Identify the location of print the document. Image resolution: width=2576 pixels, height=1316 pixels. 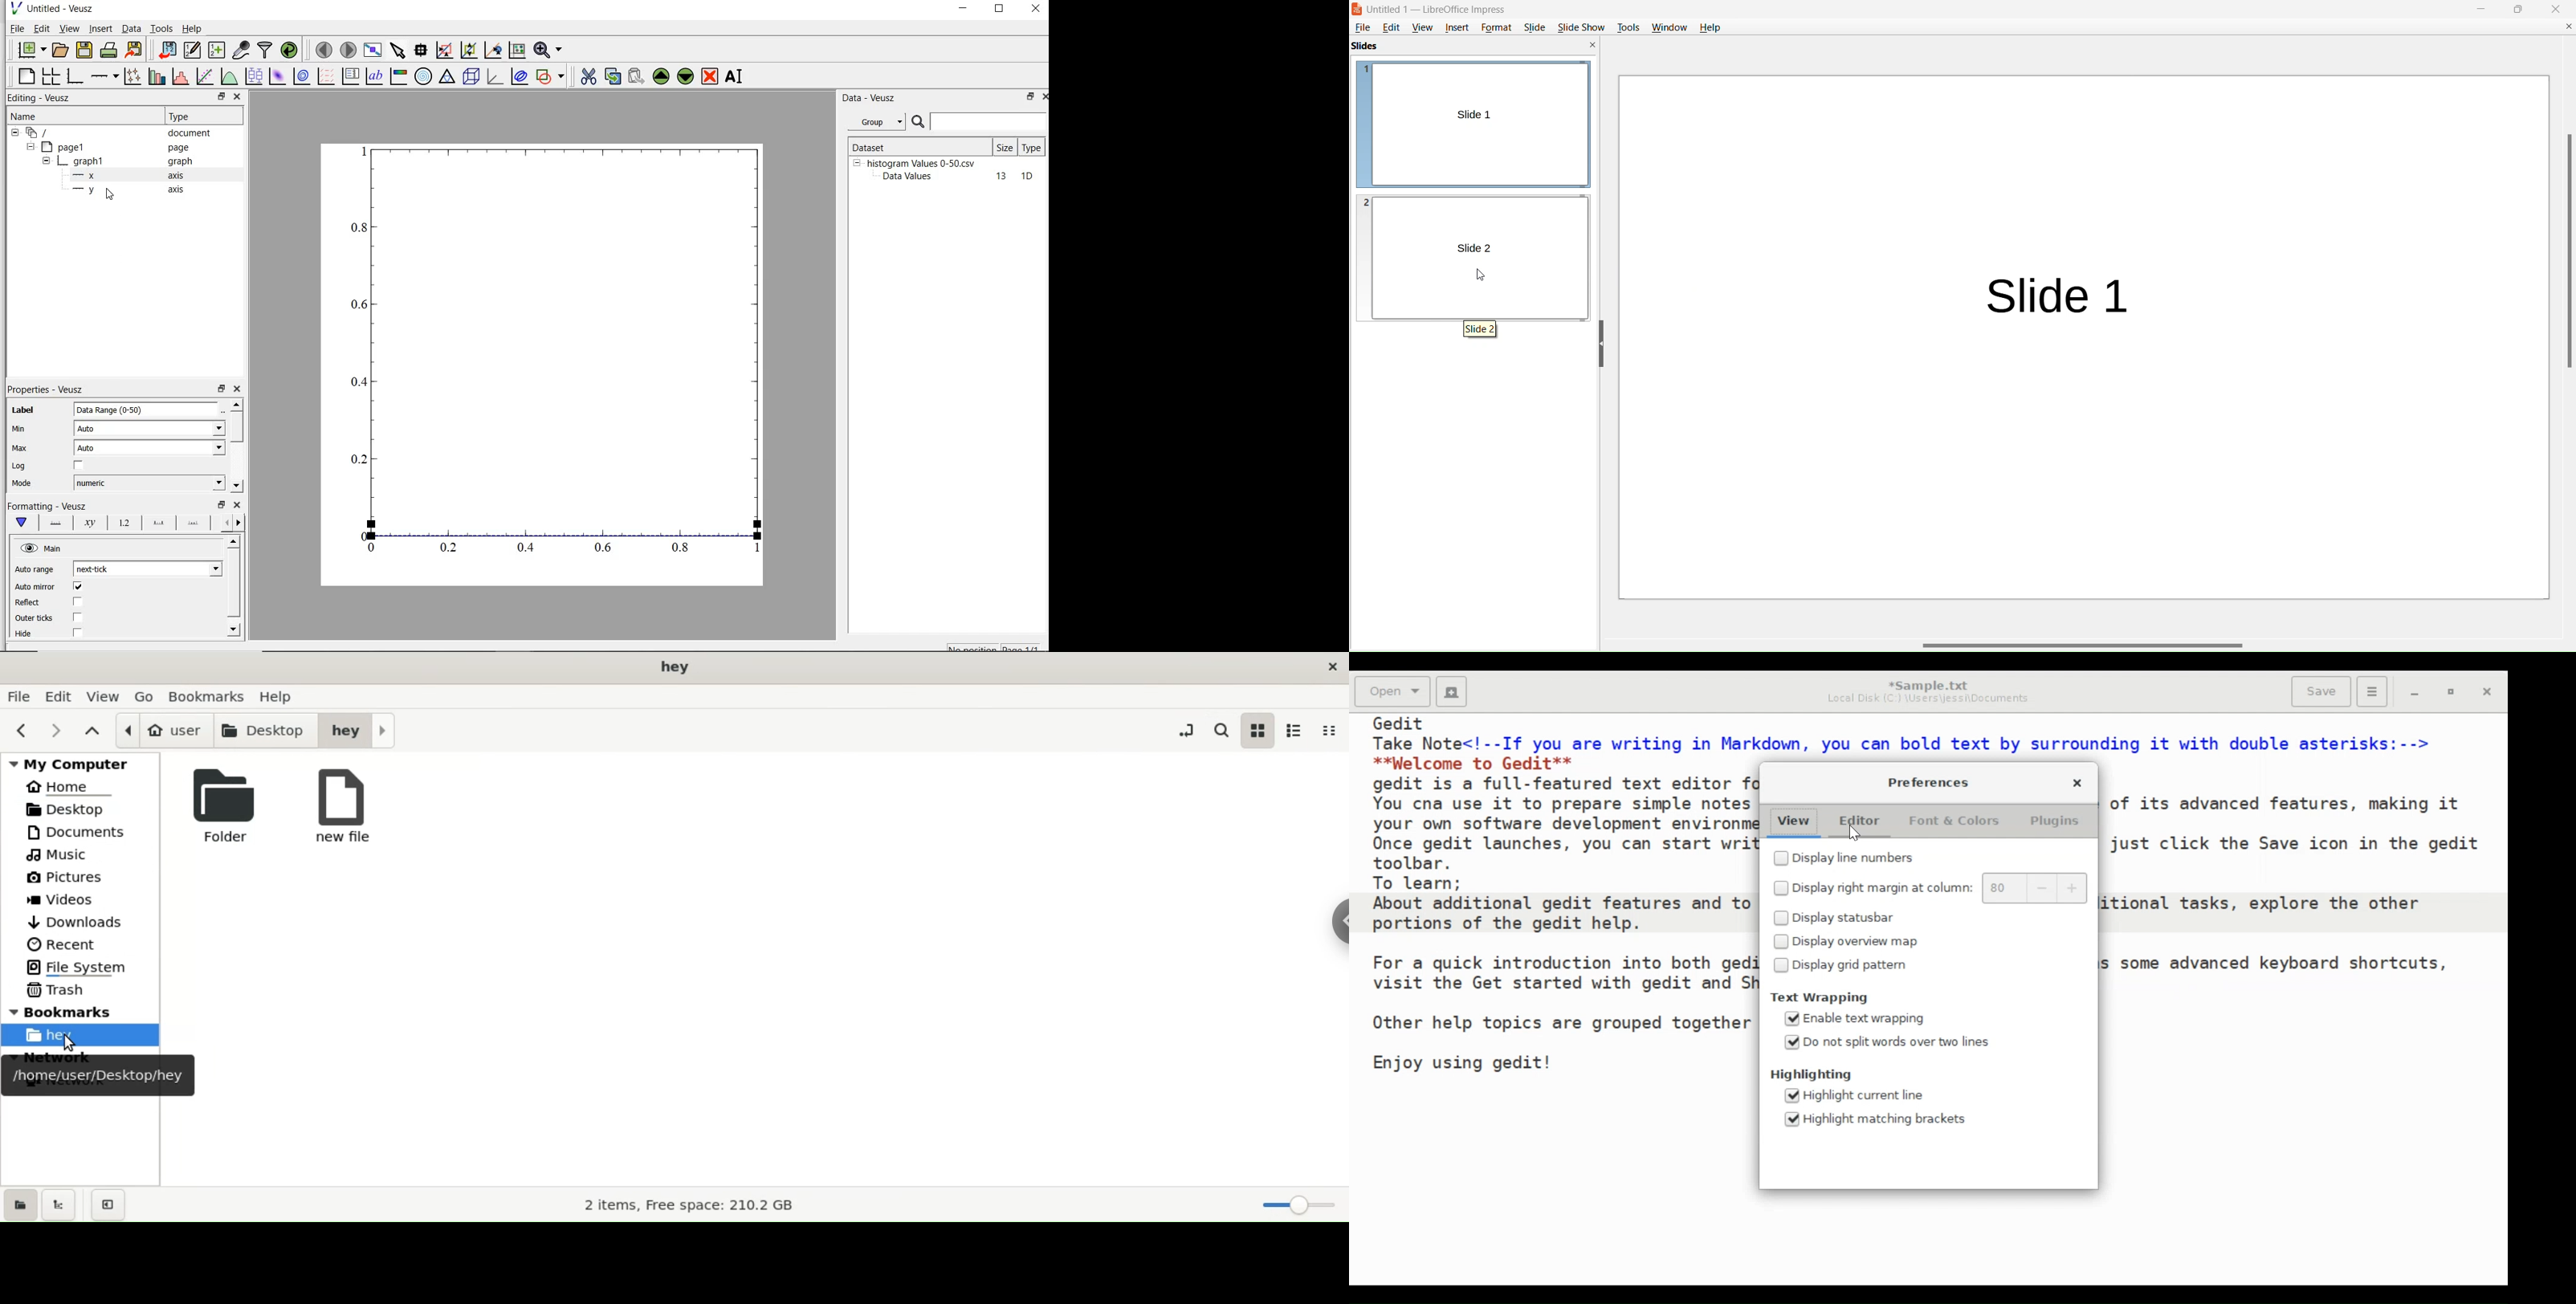
(109, 49).